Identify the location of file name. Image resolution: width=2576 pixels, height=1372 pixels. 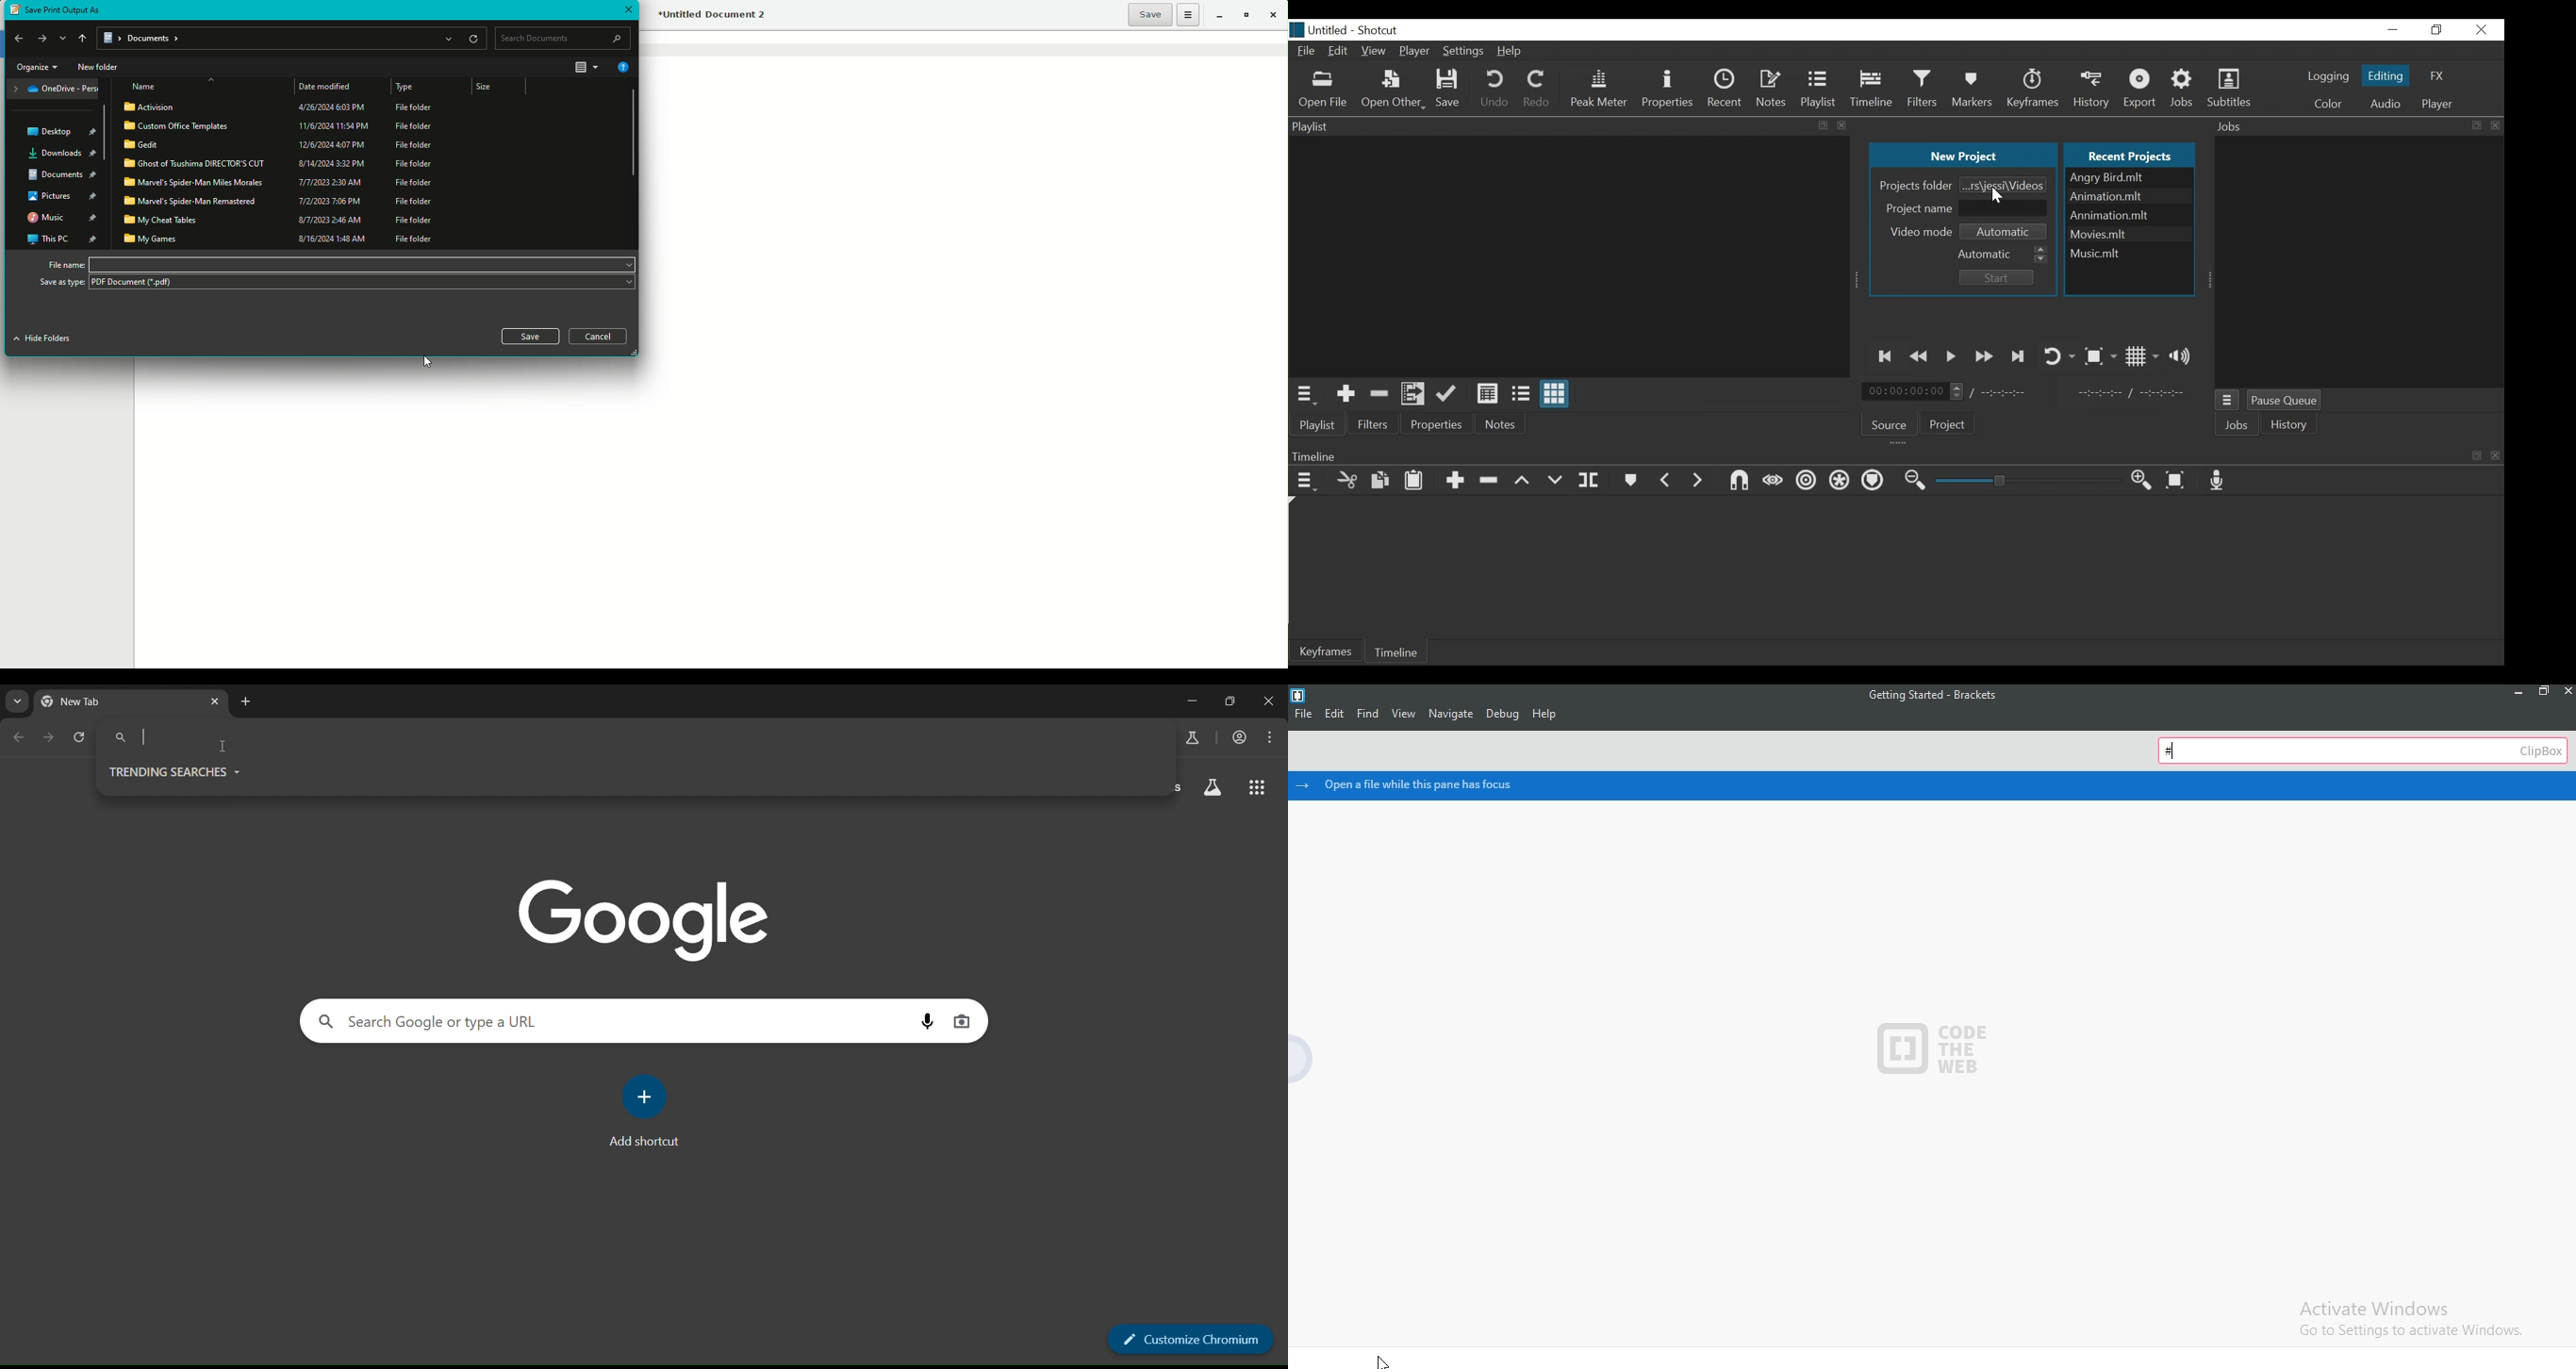
(1927, 696).